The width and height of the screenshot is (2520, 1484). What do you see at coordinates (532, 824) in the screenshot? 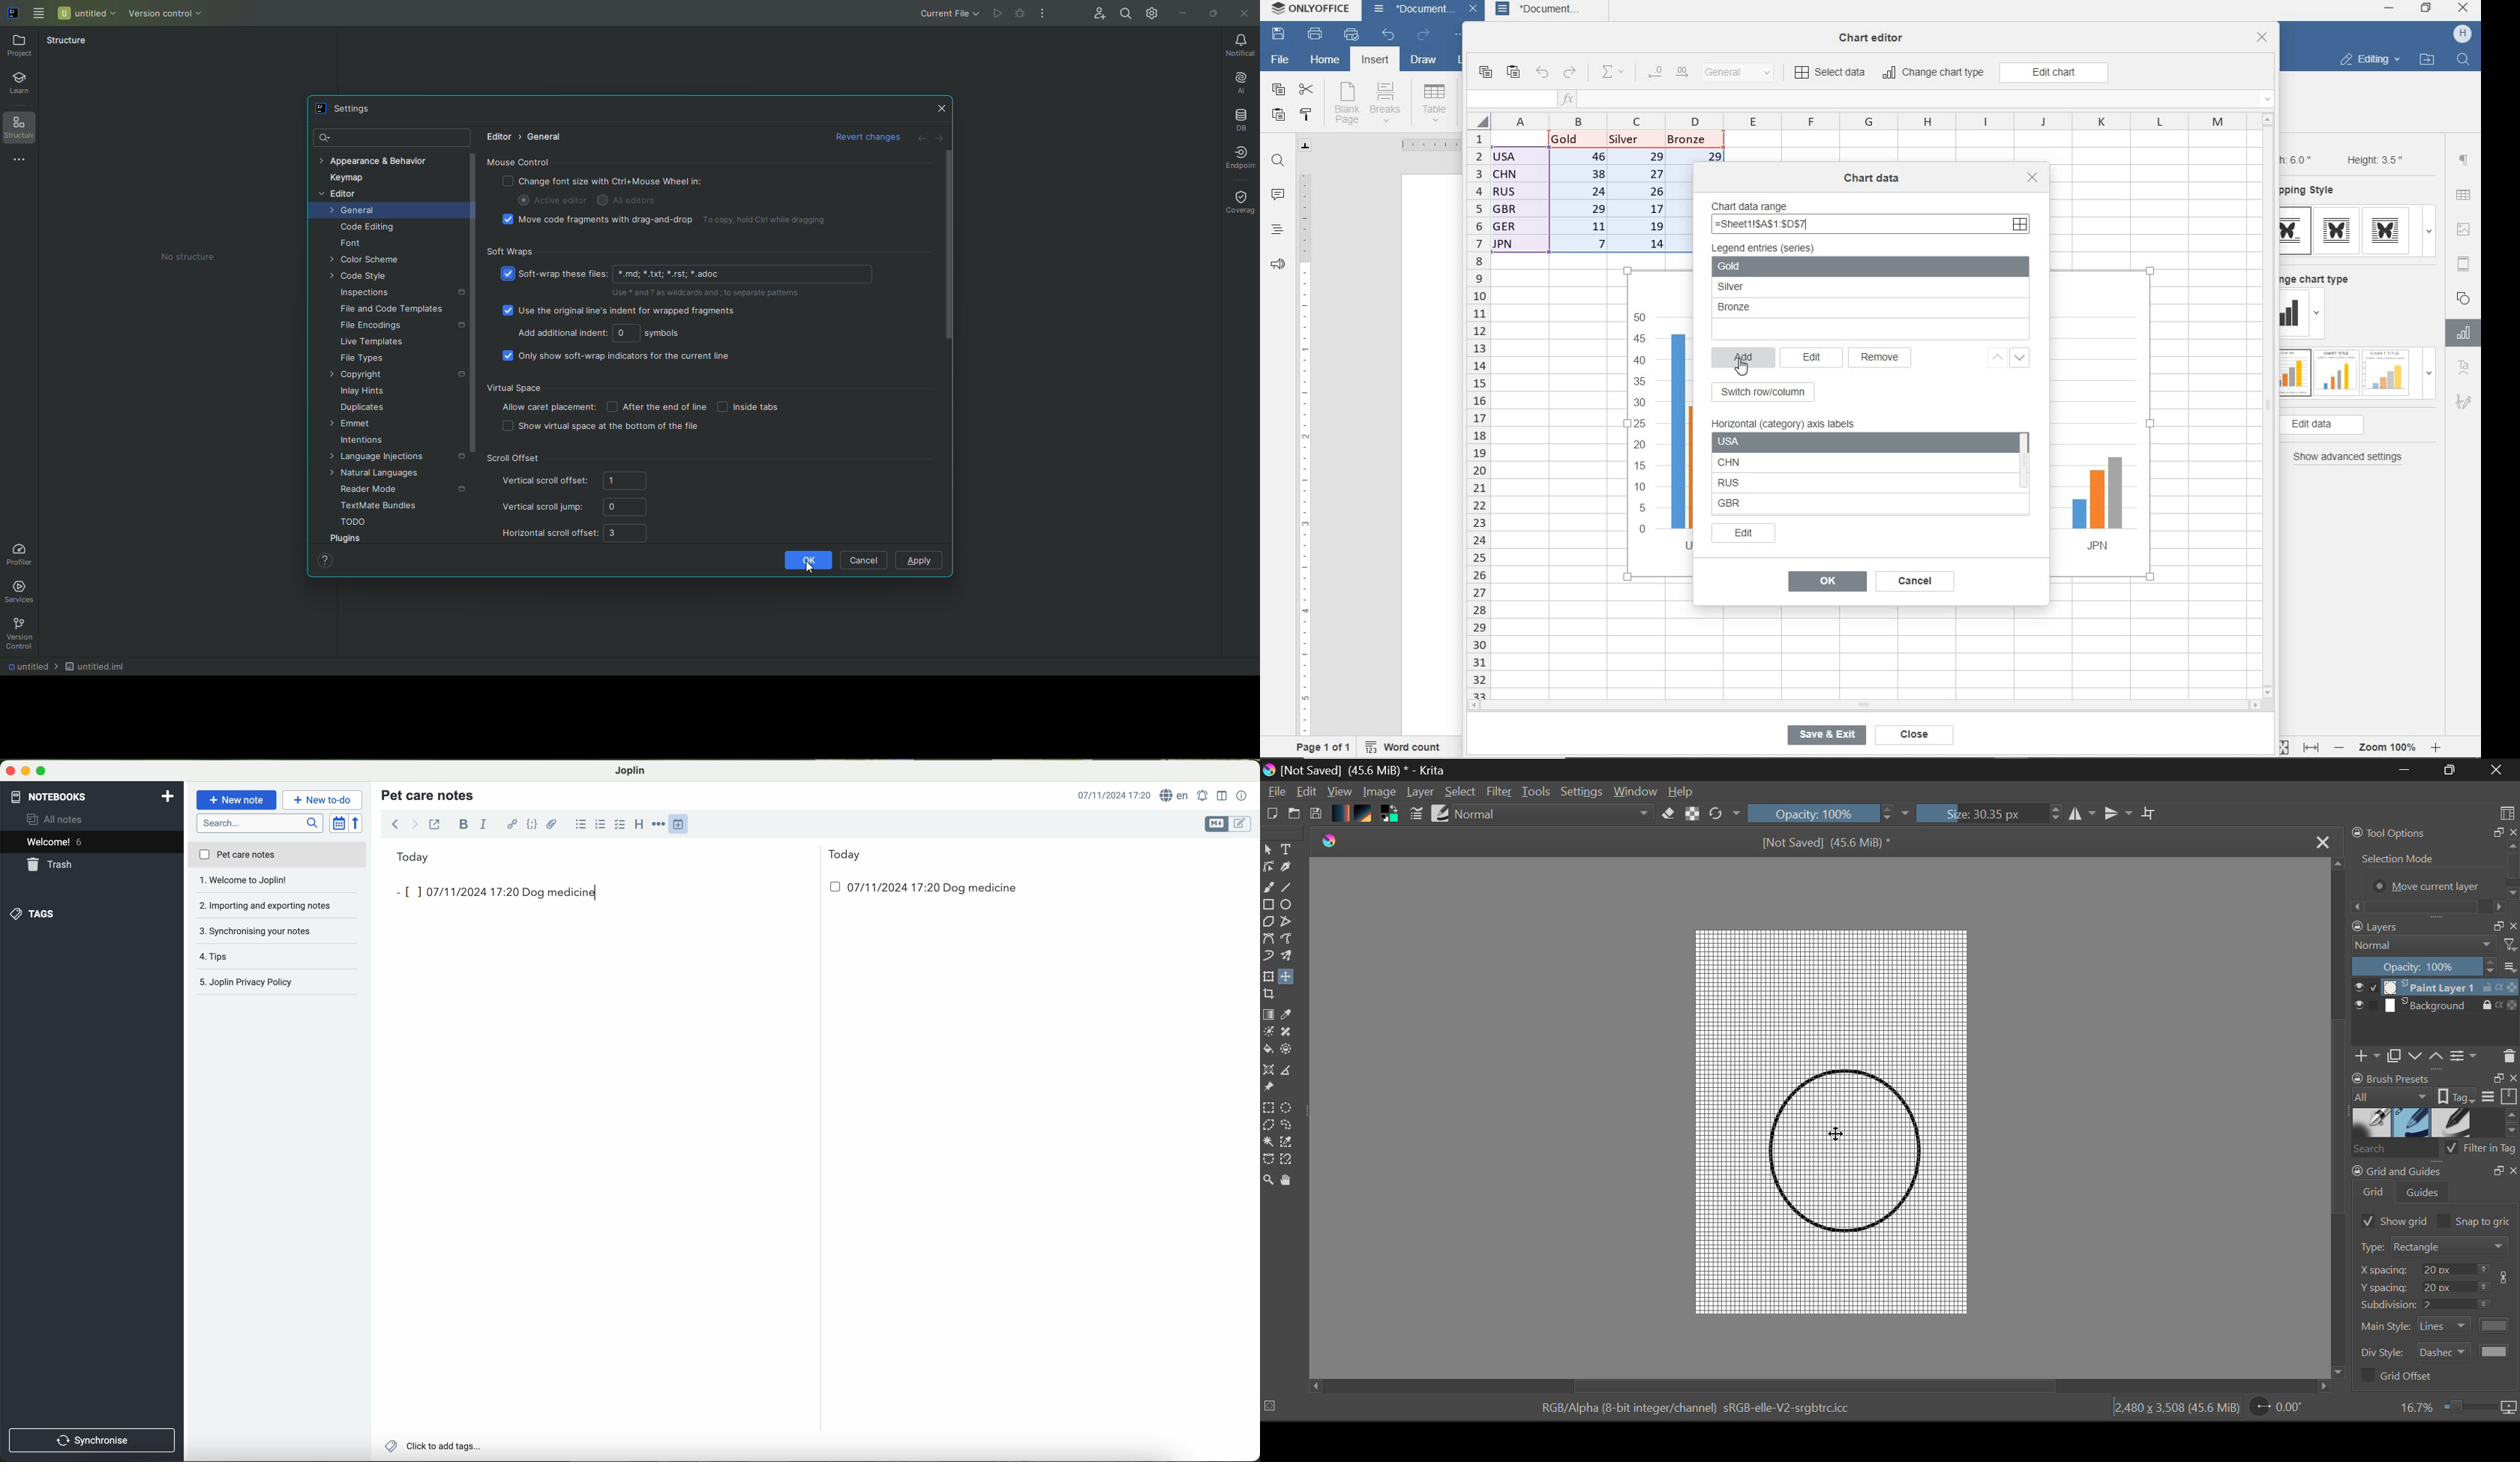
I see `code` at bounding box center [532, 824].